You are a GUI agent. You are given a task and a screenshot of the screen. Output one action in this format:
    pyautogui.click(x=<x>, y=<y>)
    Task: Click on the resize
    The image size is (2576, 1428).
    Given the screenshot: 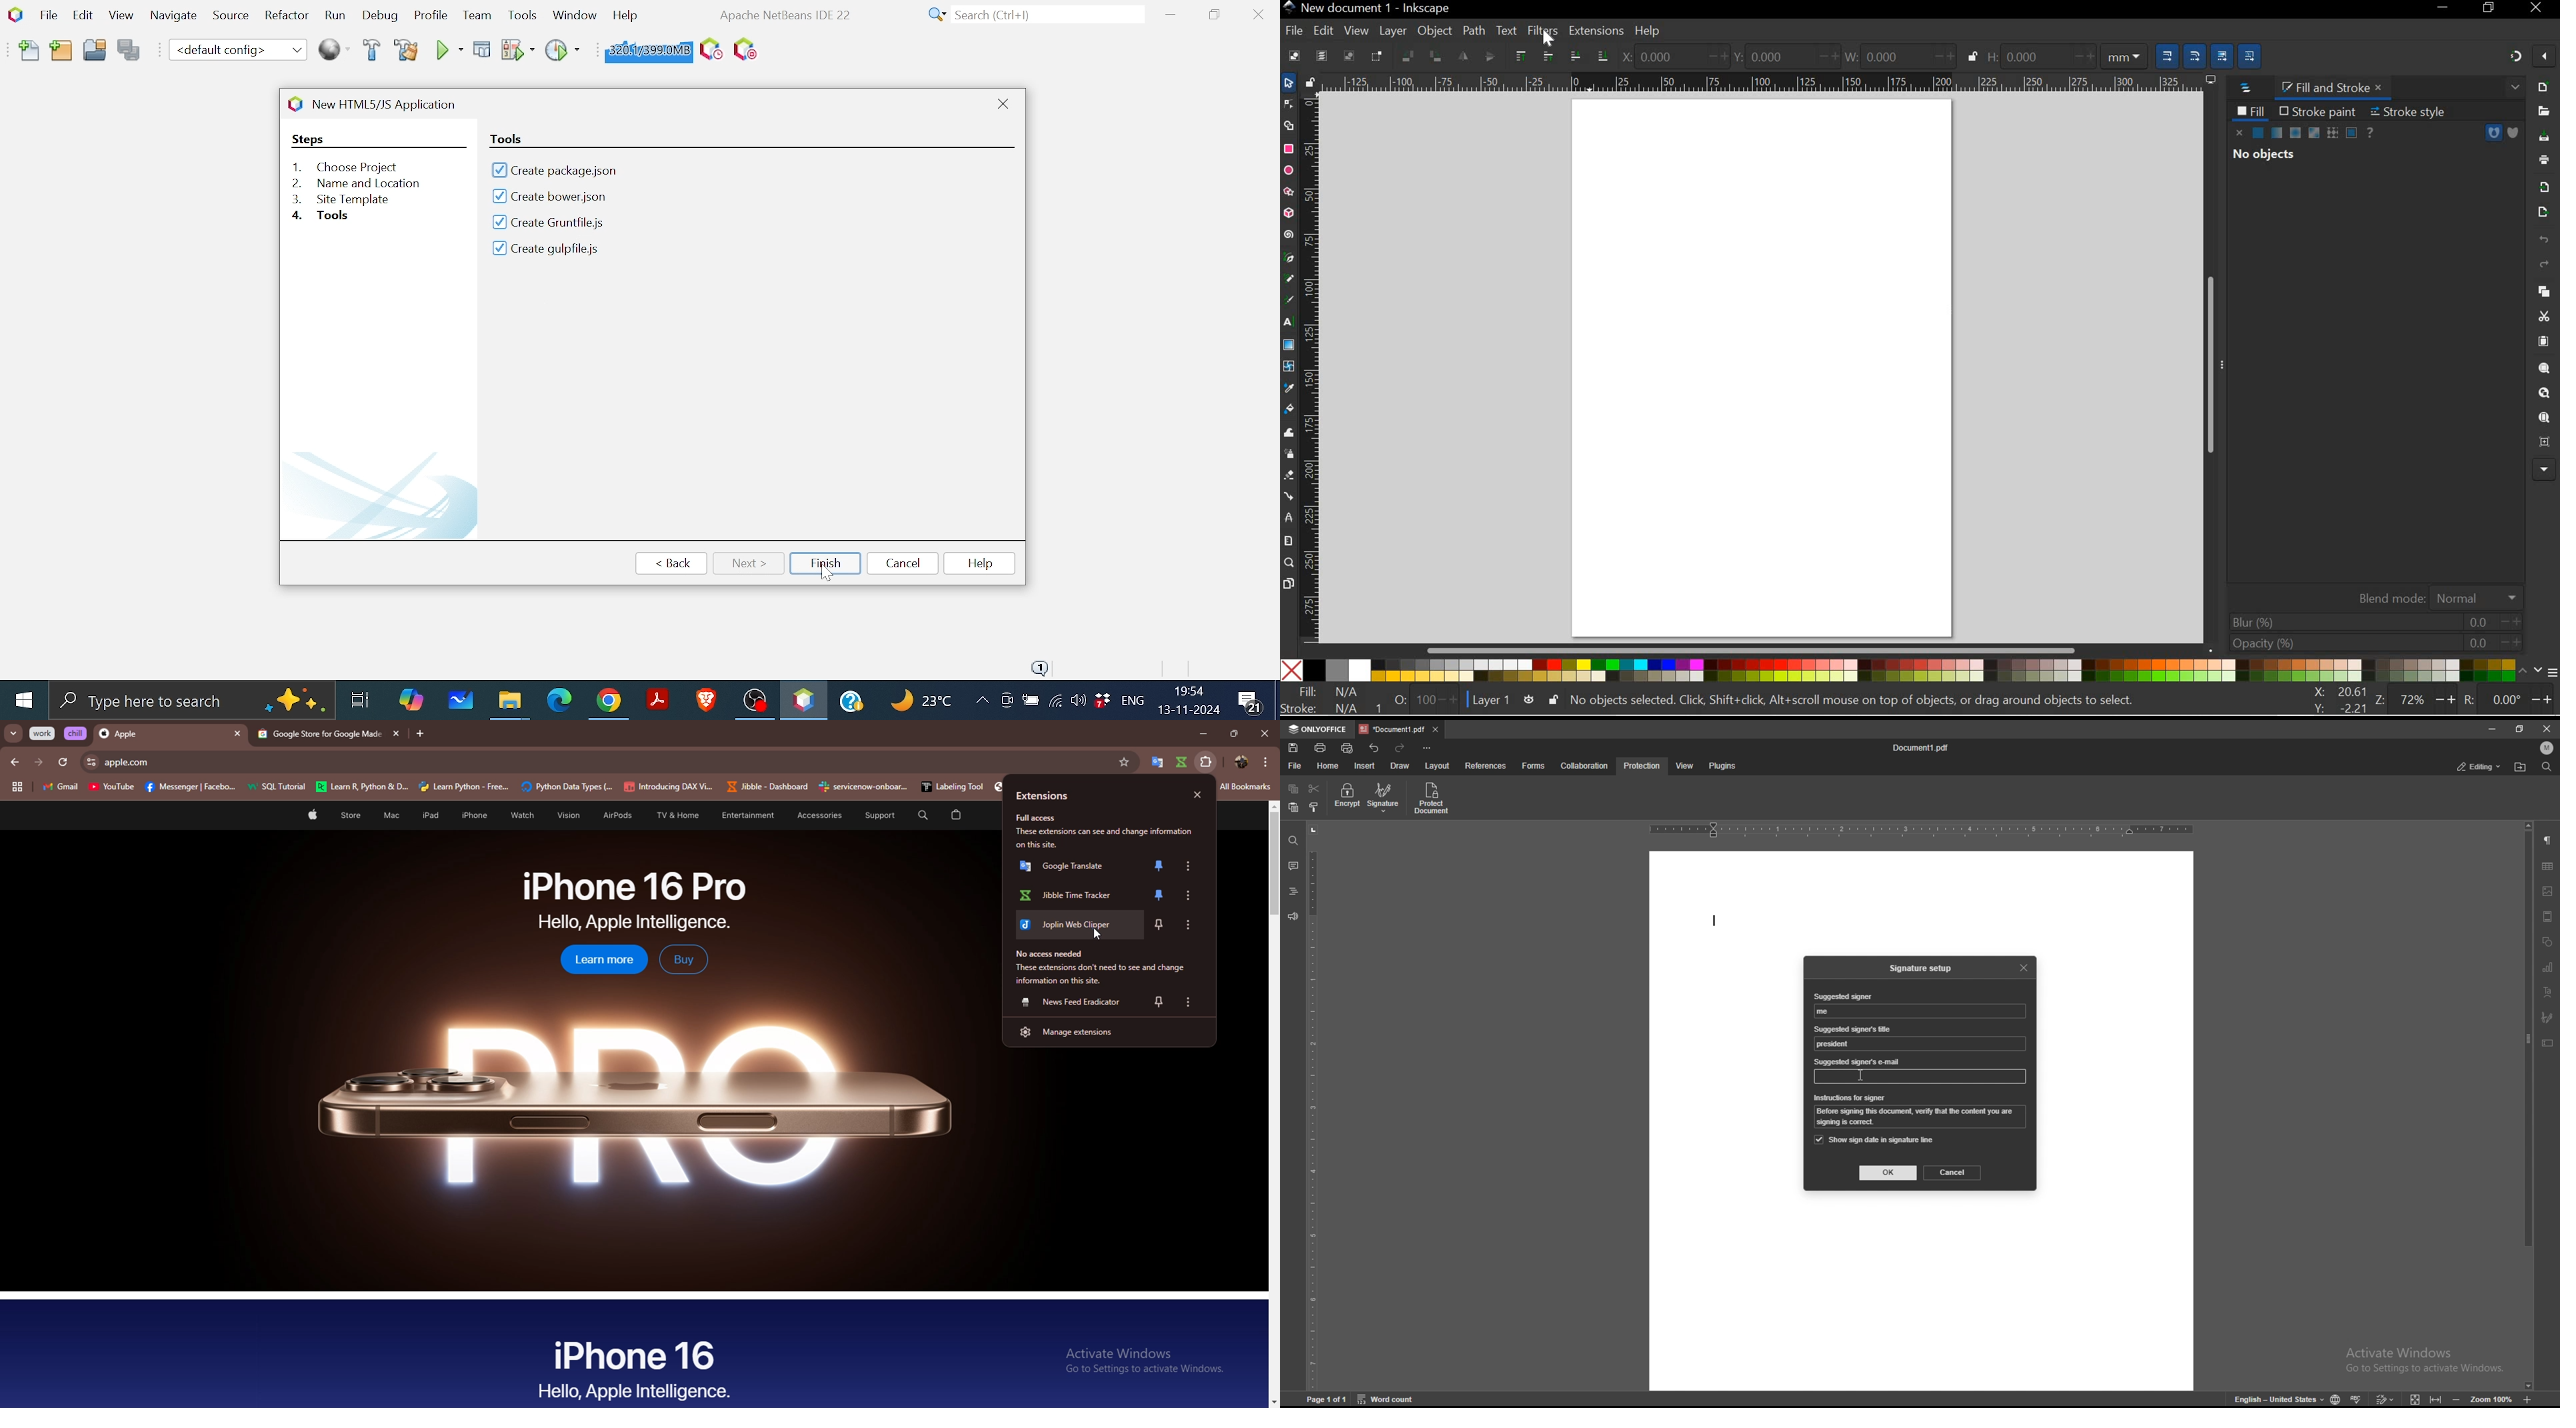 What is the action you would take?
    pyautogui.click(x=1233, y=733)
    